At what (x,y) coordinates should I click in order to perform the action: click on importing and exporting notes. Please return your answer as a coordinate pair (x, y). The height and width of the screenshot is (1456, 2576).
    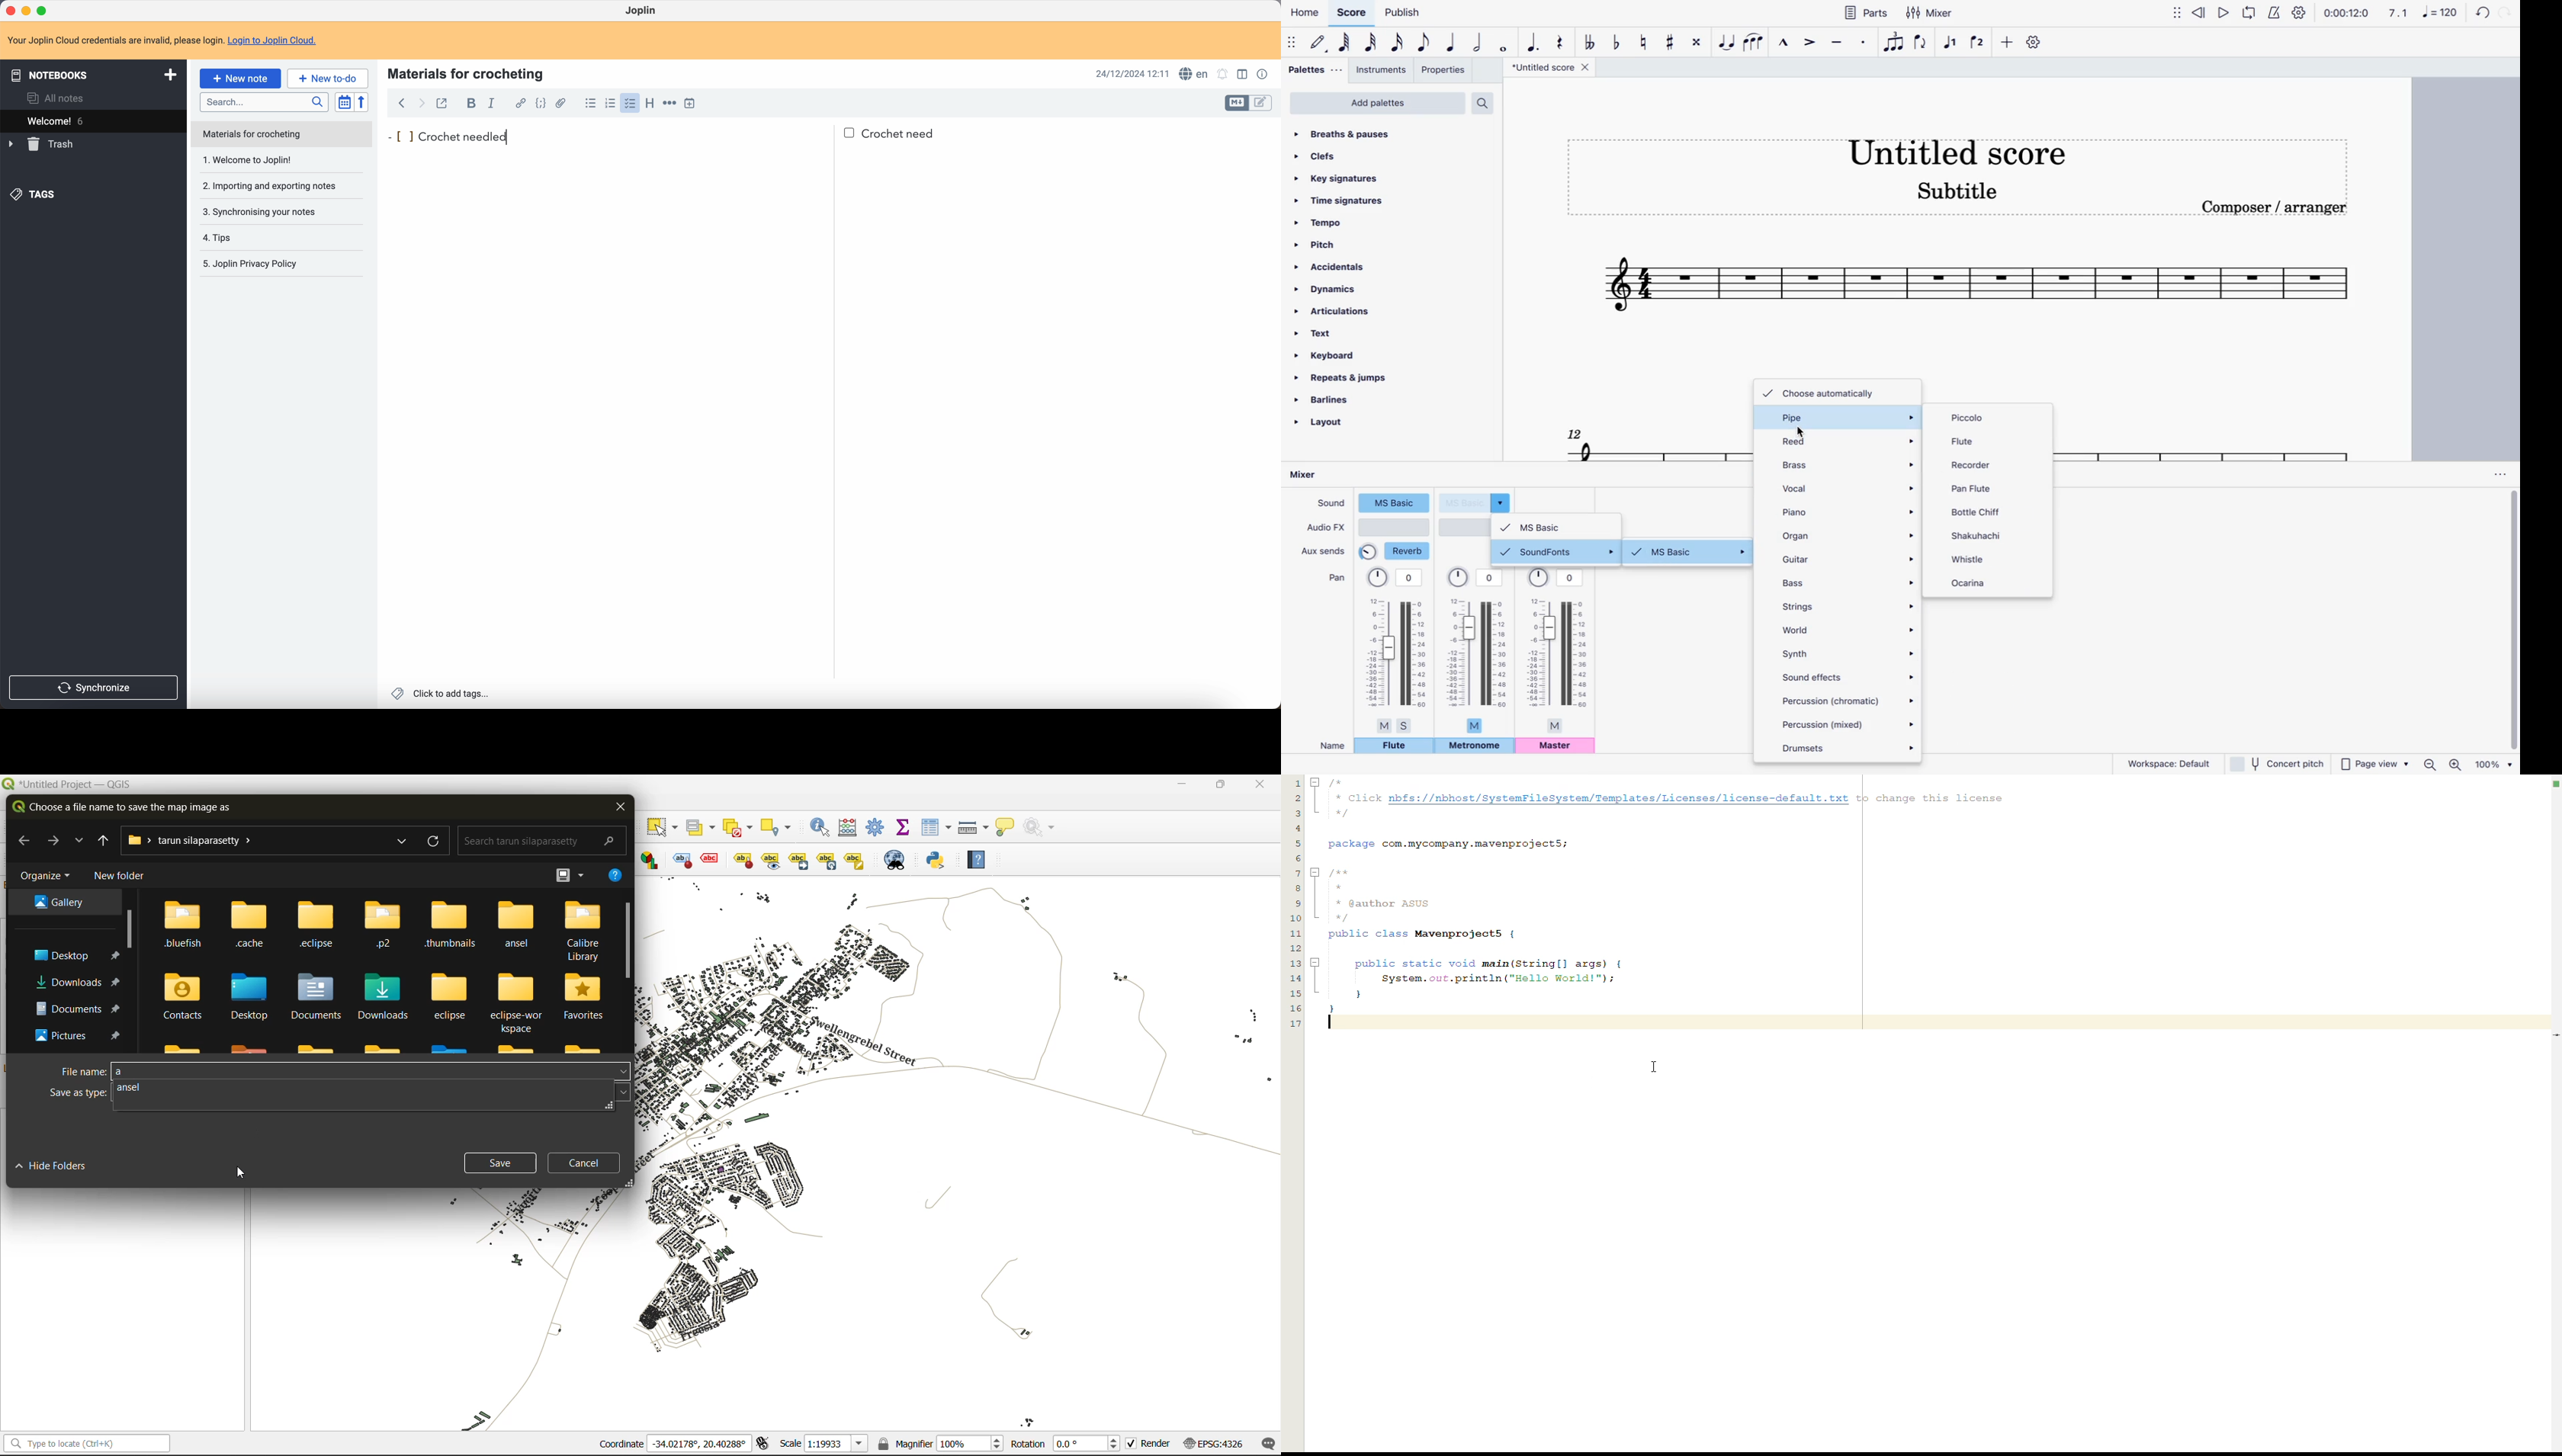
    Looking at the image, I should click on (276, 185).